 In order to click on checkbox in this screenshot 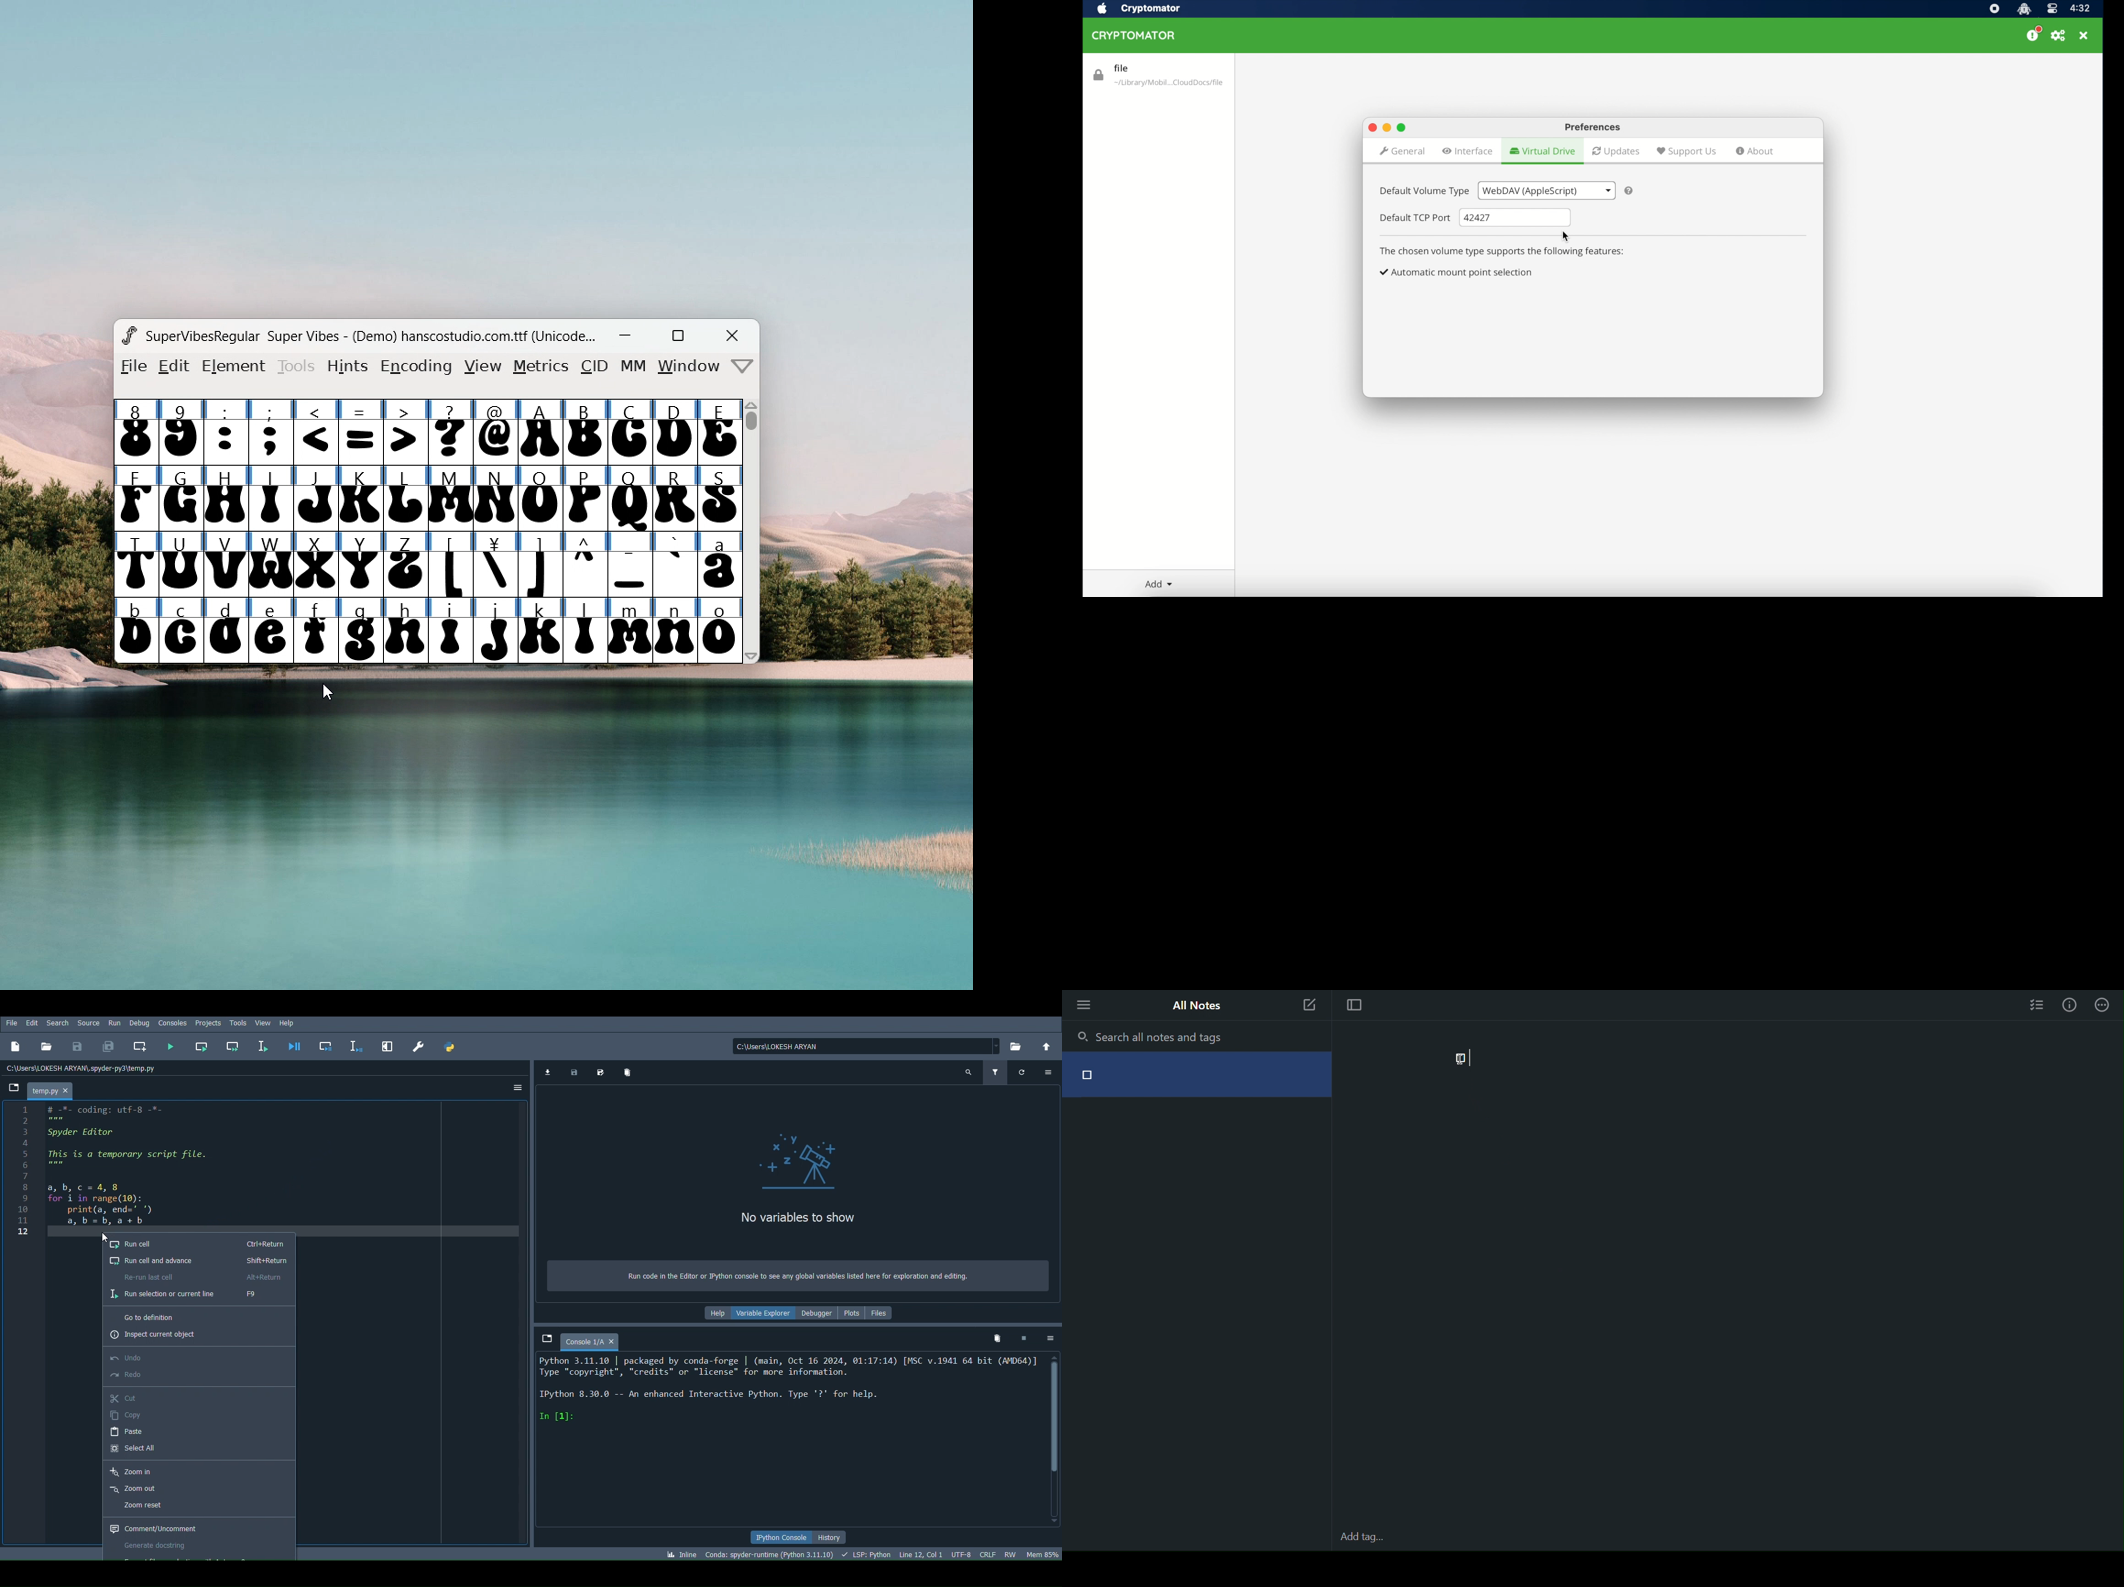, I will do `click(1457, 273)`.